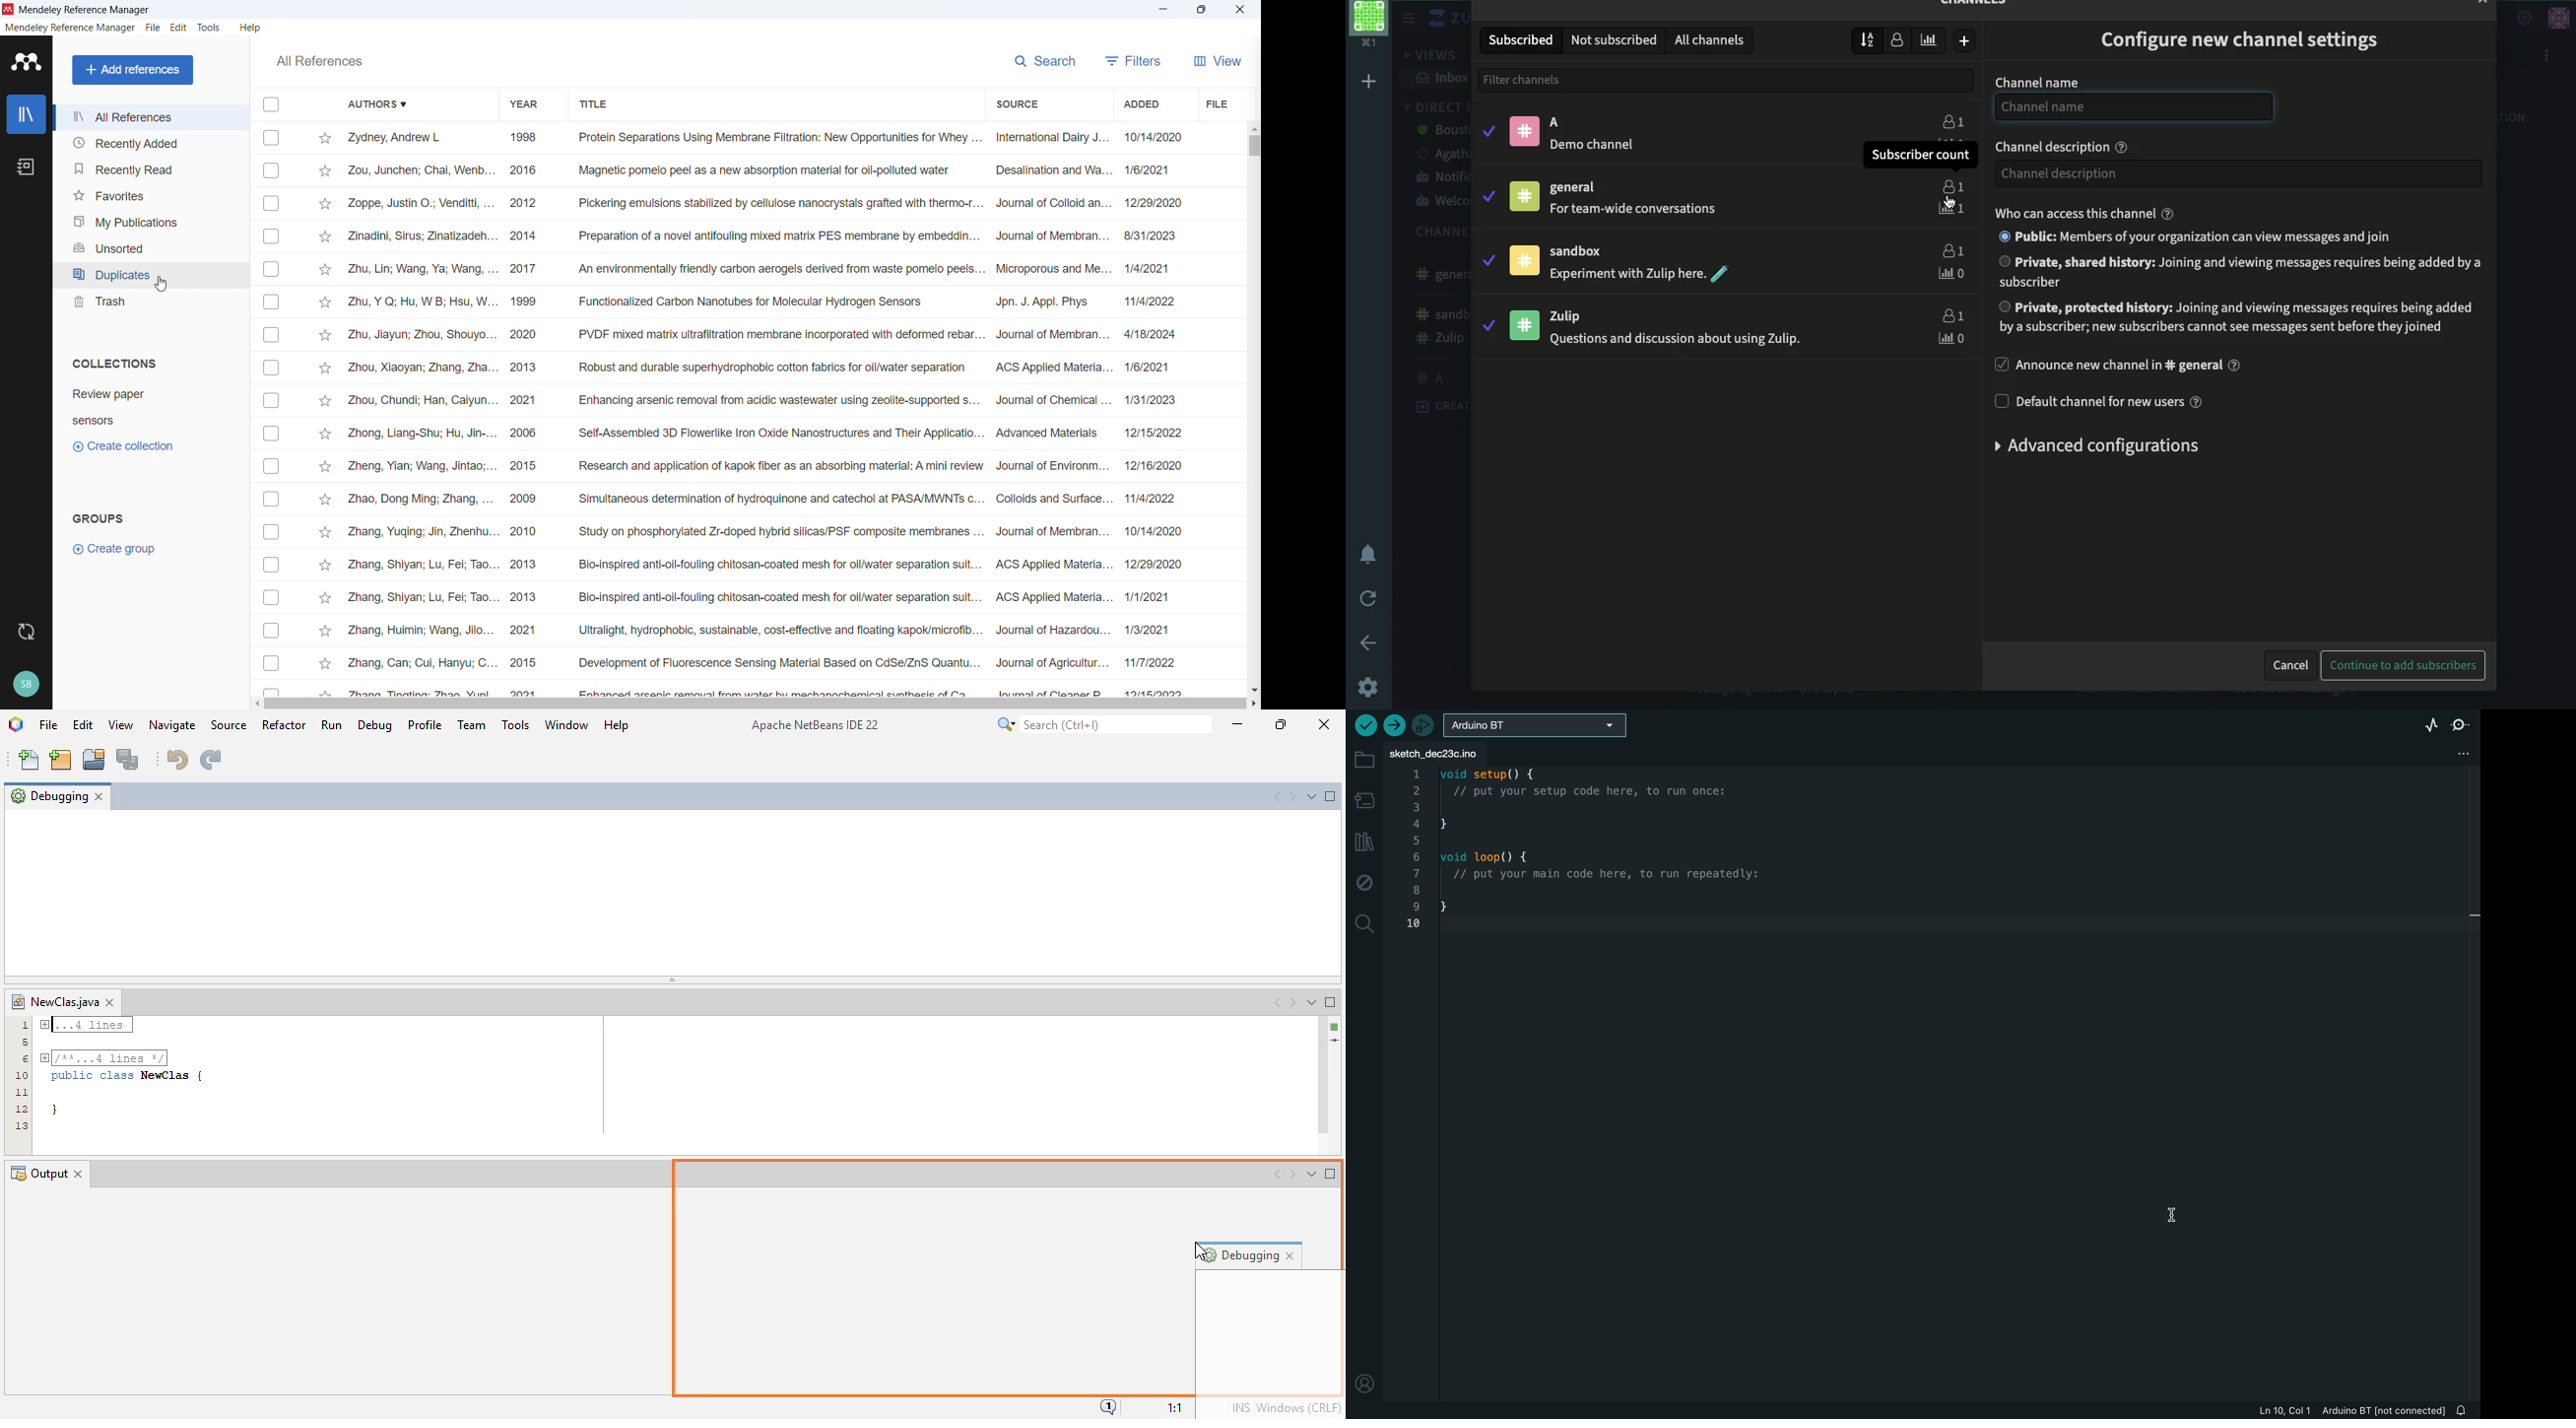  I want to click on Horizontal scrollbar , so click(755, 704).